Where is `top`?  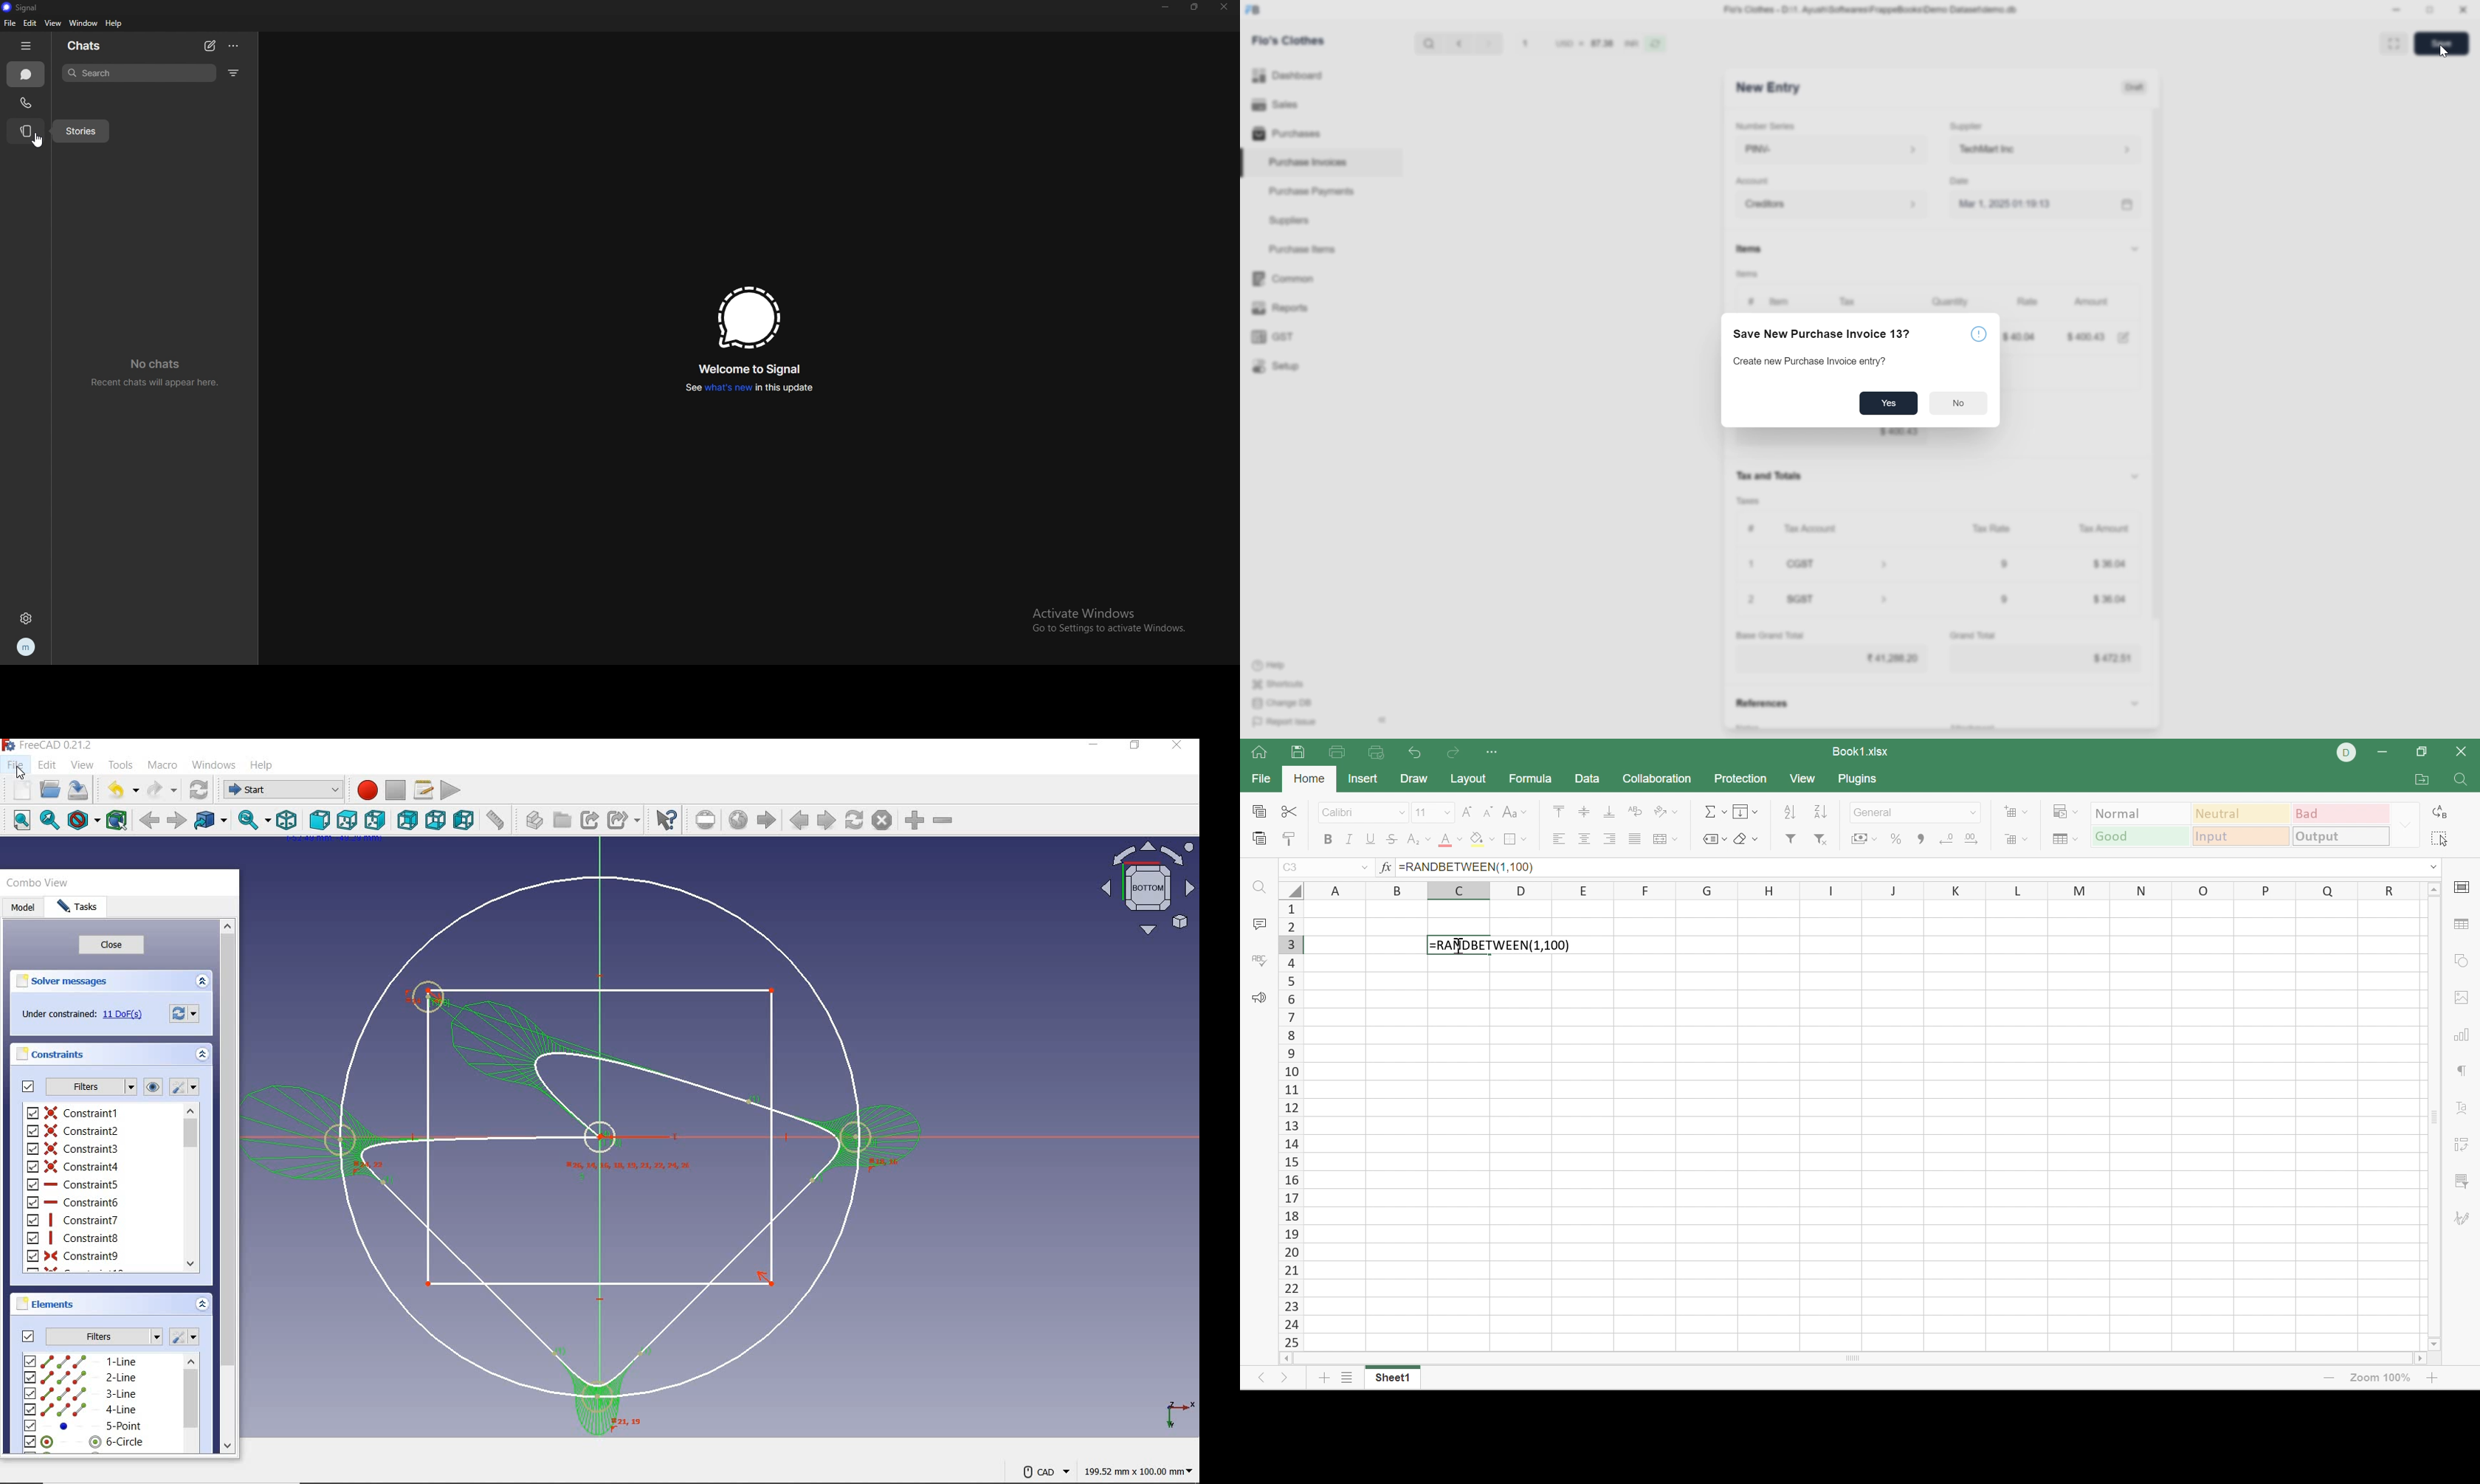 top is located at coordinates (347, 819).